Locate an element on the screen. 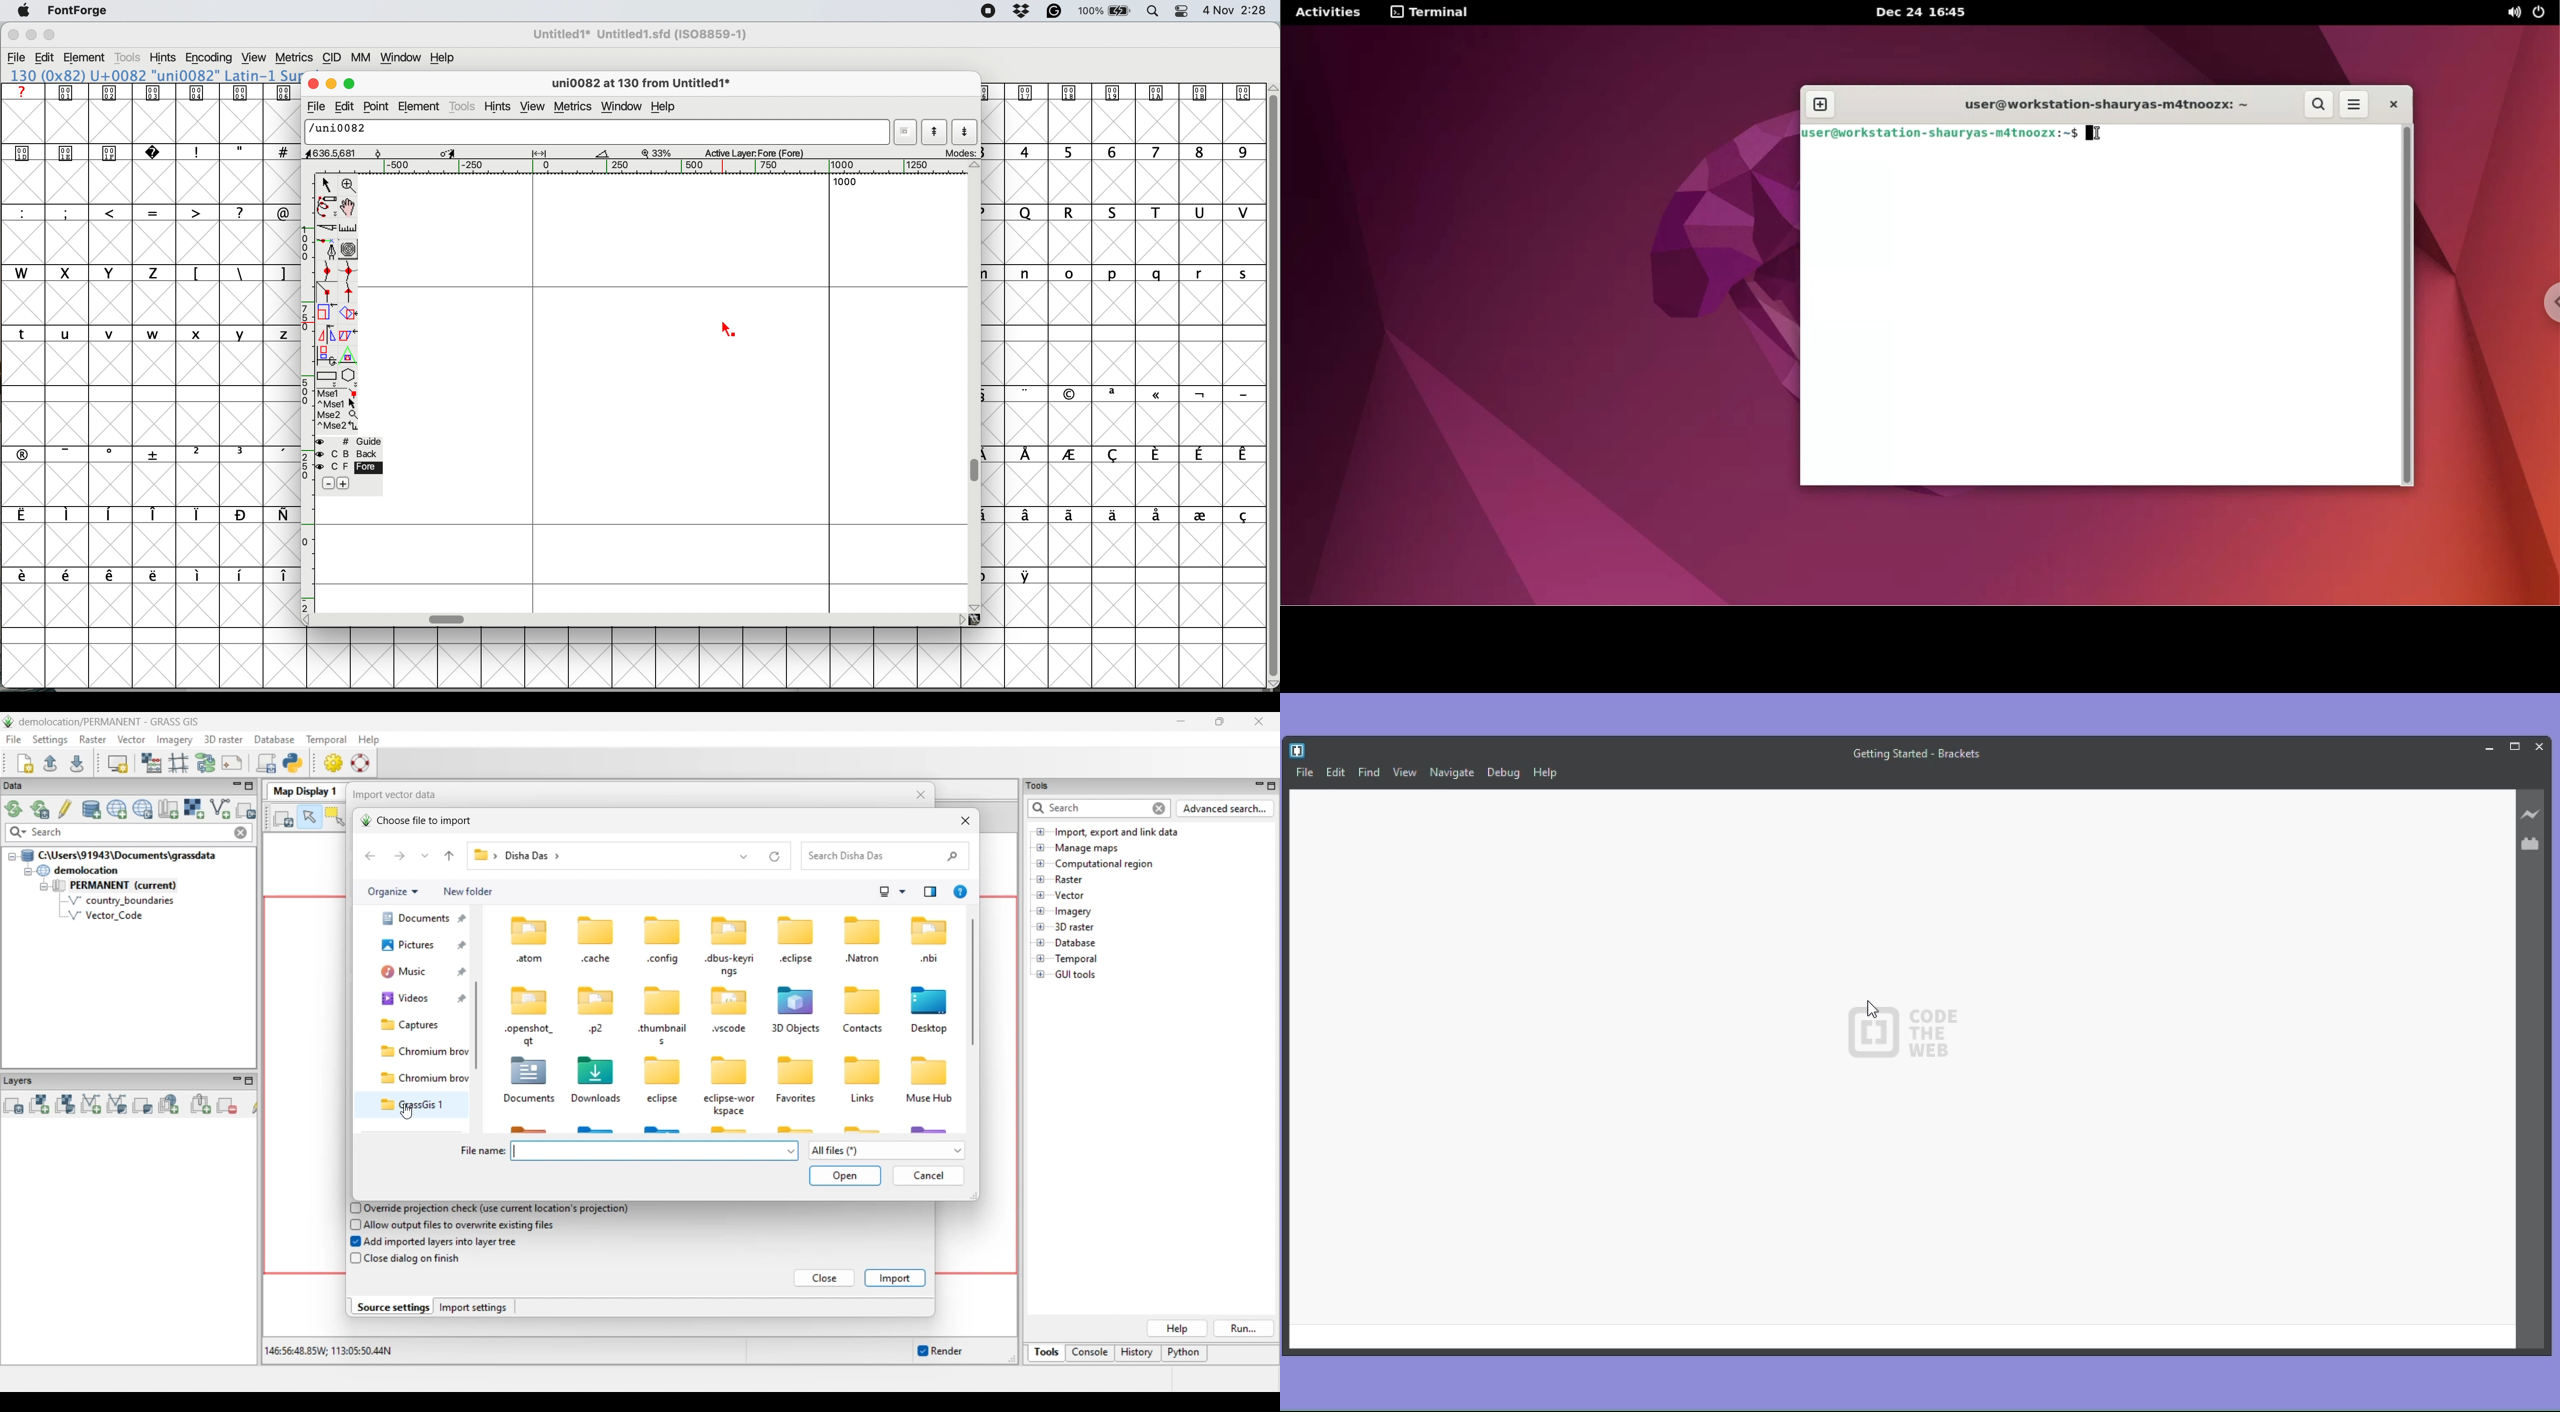 The height and width of the screenshot is (1428, 2576). CODE THE WEB - logo is located at coordinates (1902, 1036).